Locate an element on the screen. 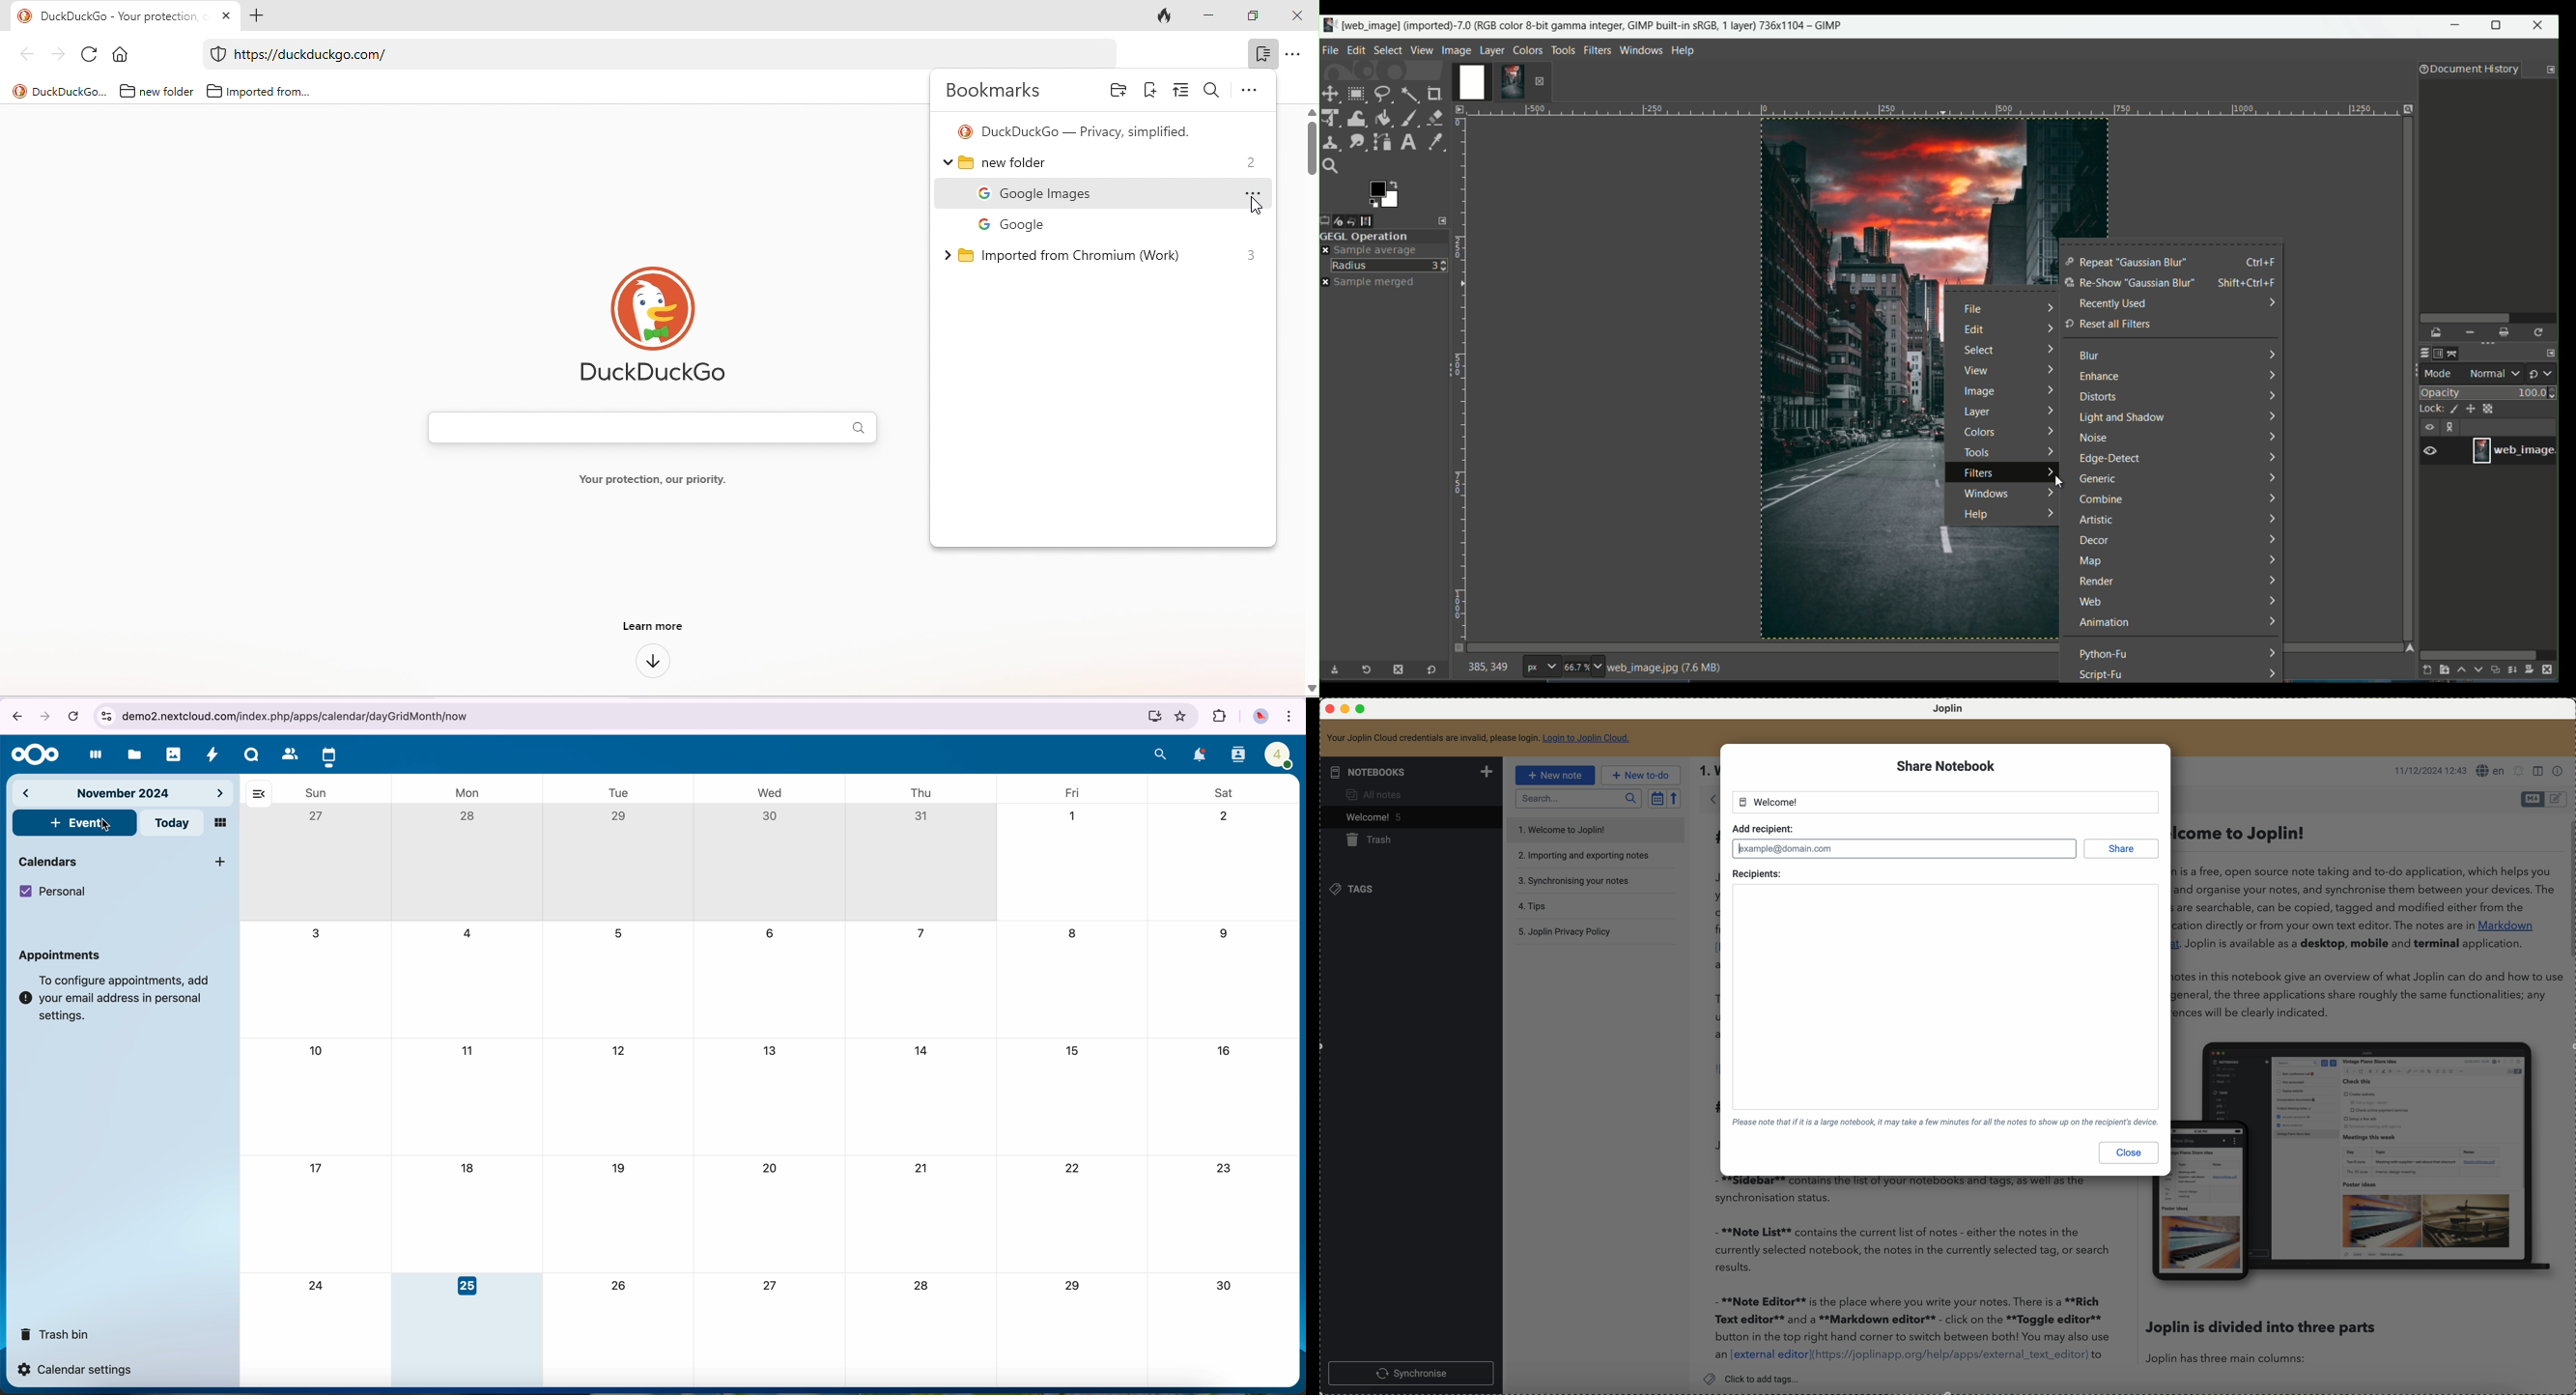 The width and height of the screenshot is (2576, 1400). notifications is located at coordinates (1200, 756).